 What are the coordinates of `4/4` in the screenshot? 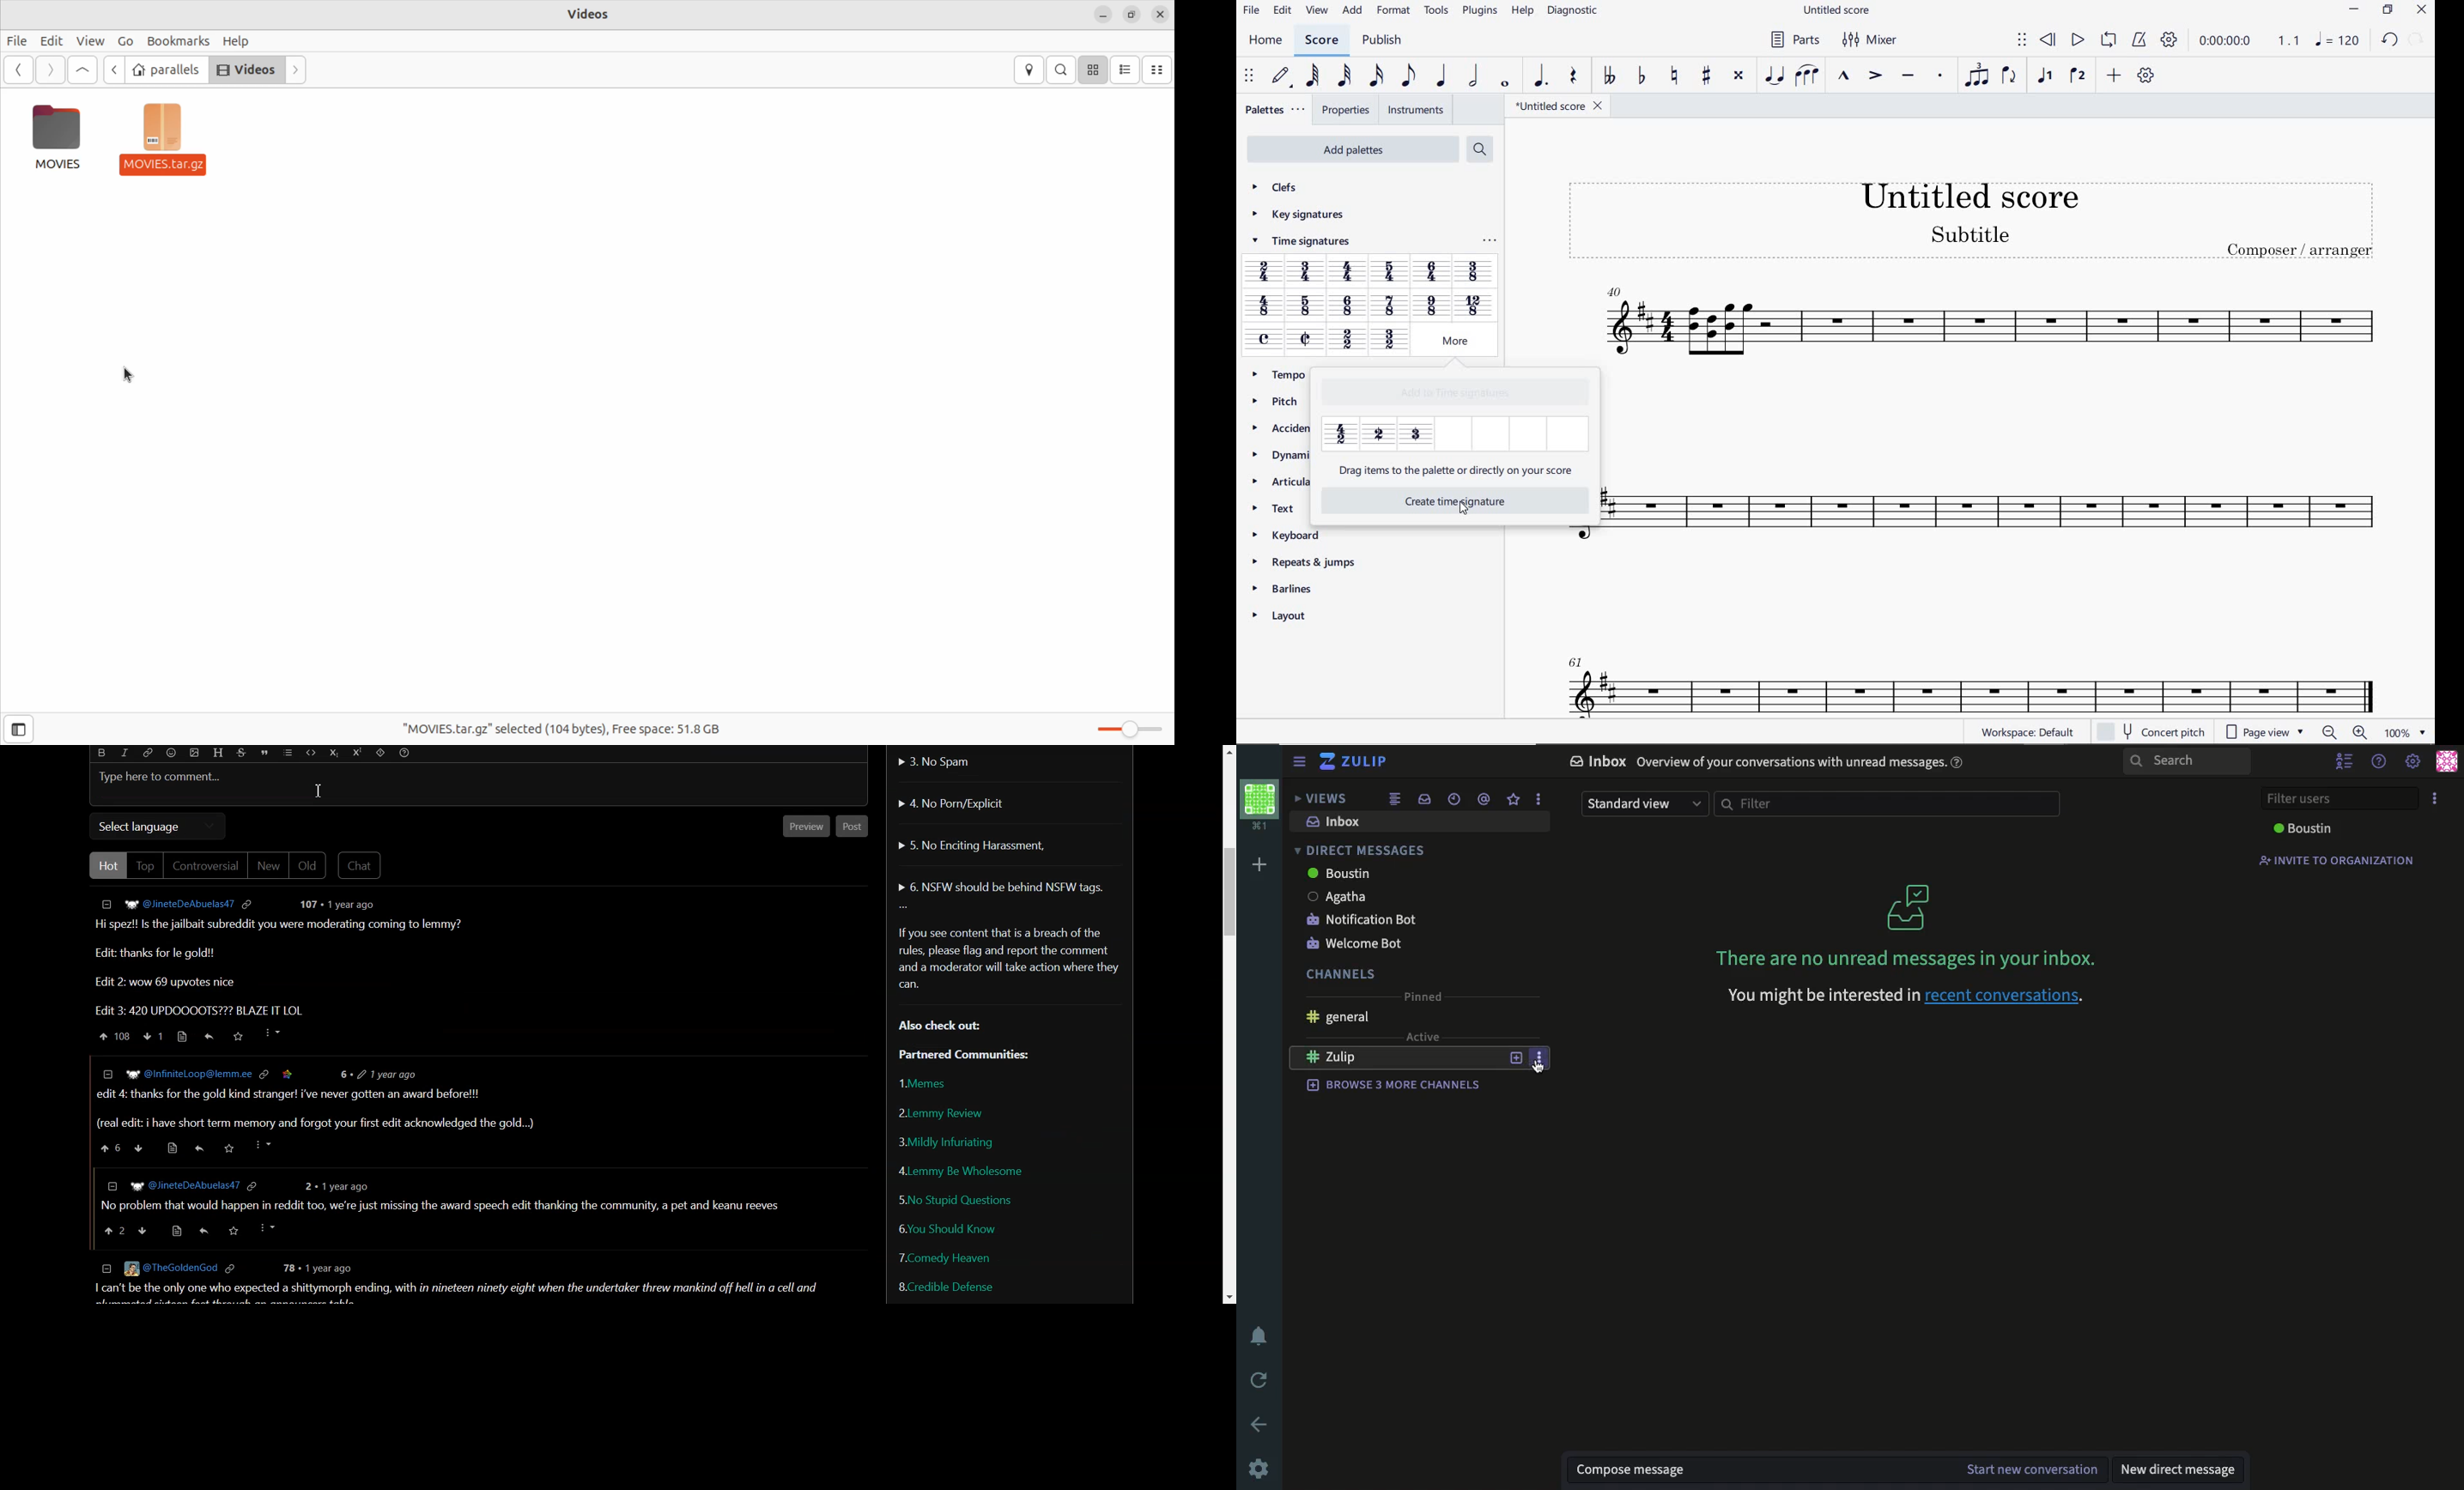 It's located at (1350, 273).